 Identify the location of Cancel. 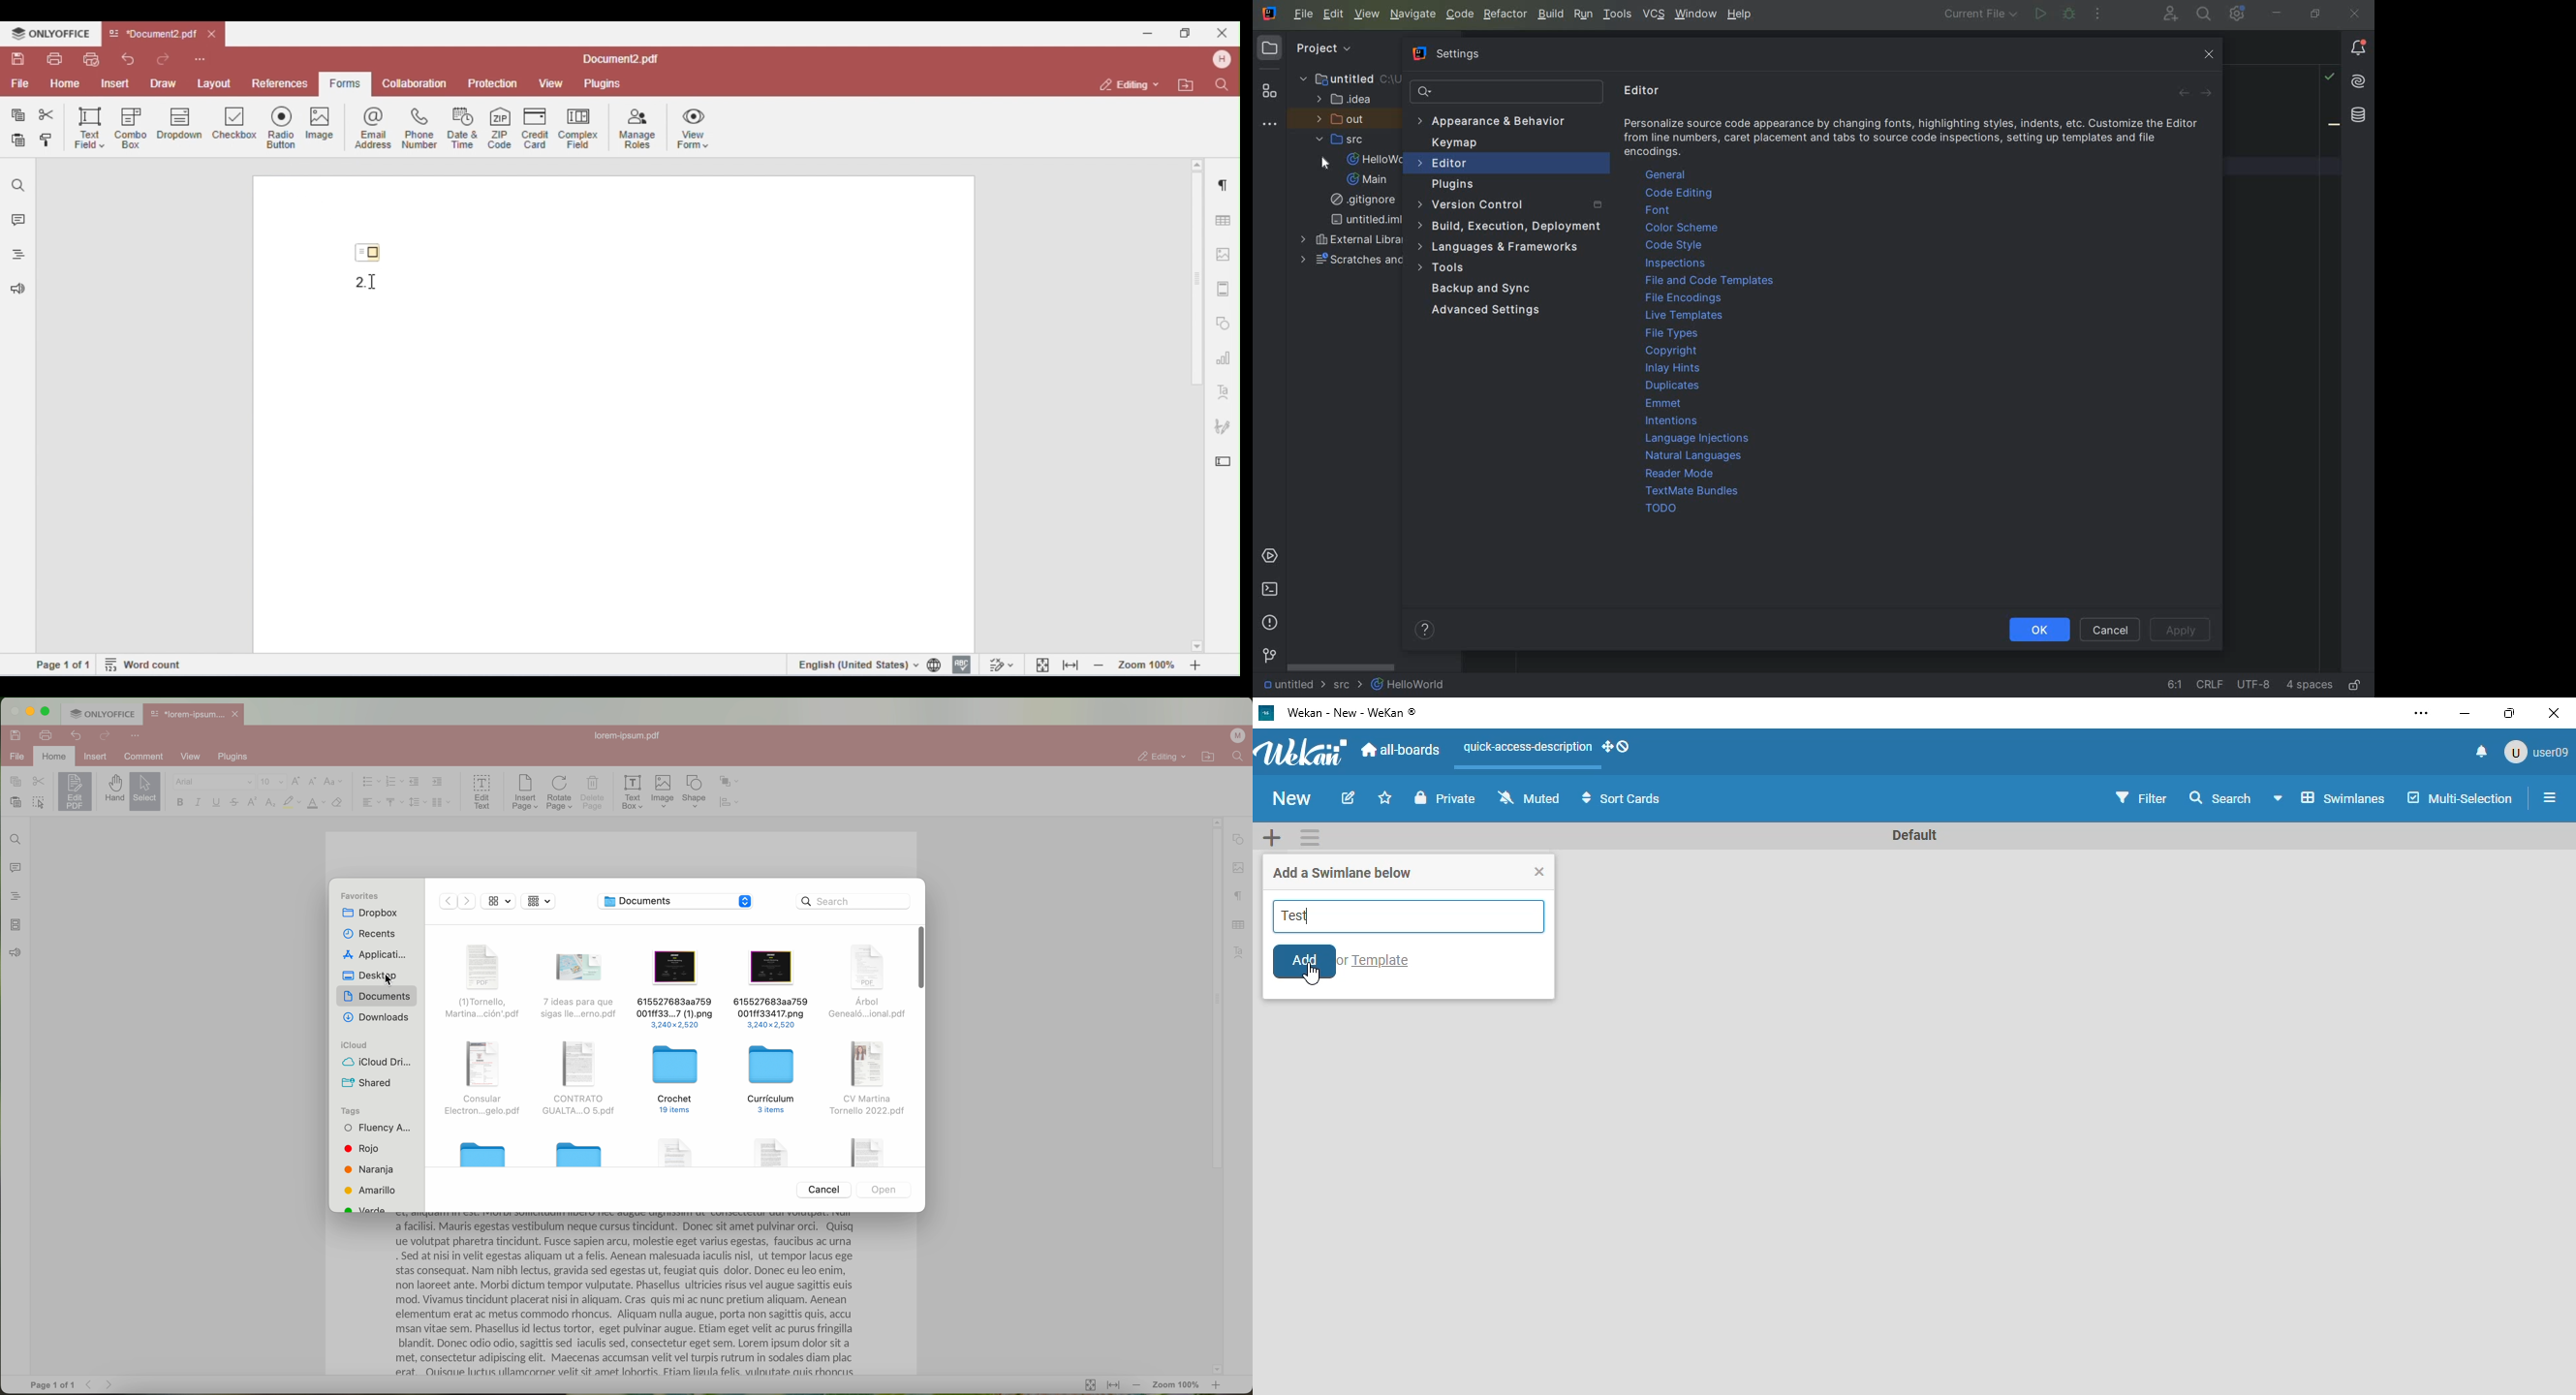
(821, 1189).